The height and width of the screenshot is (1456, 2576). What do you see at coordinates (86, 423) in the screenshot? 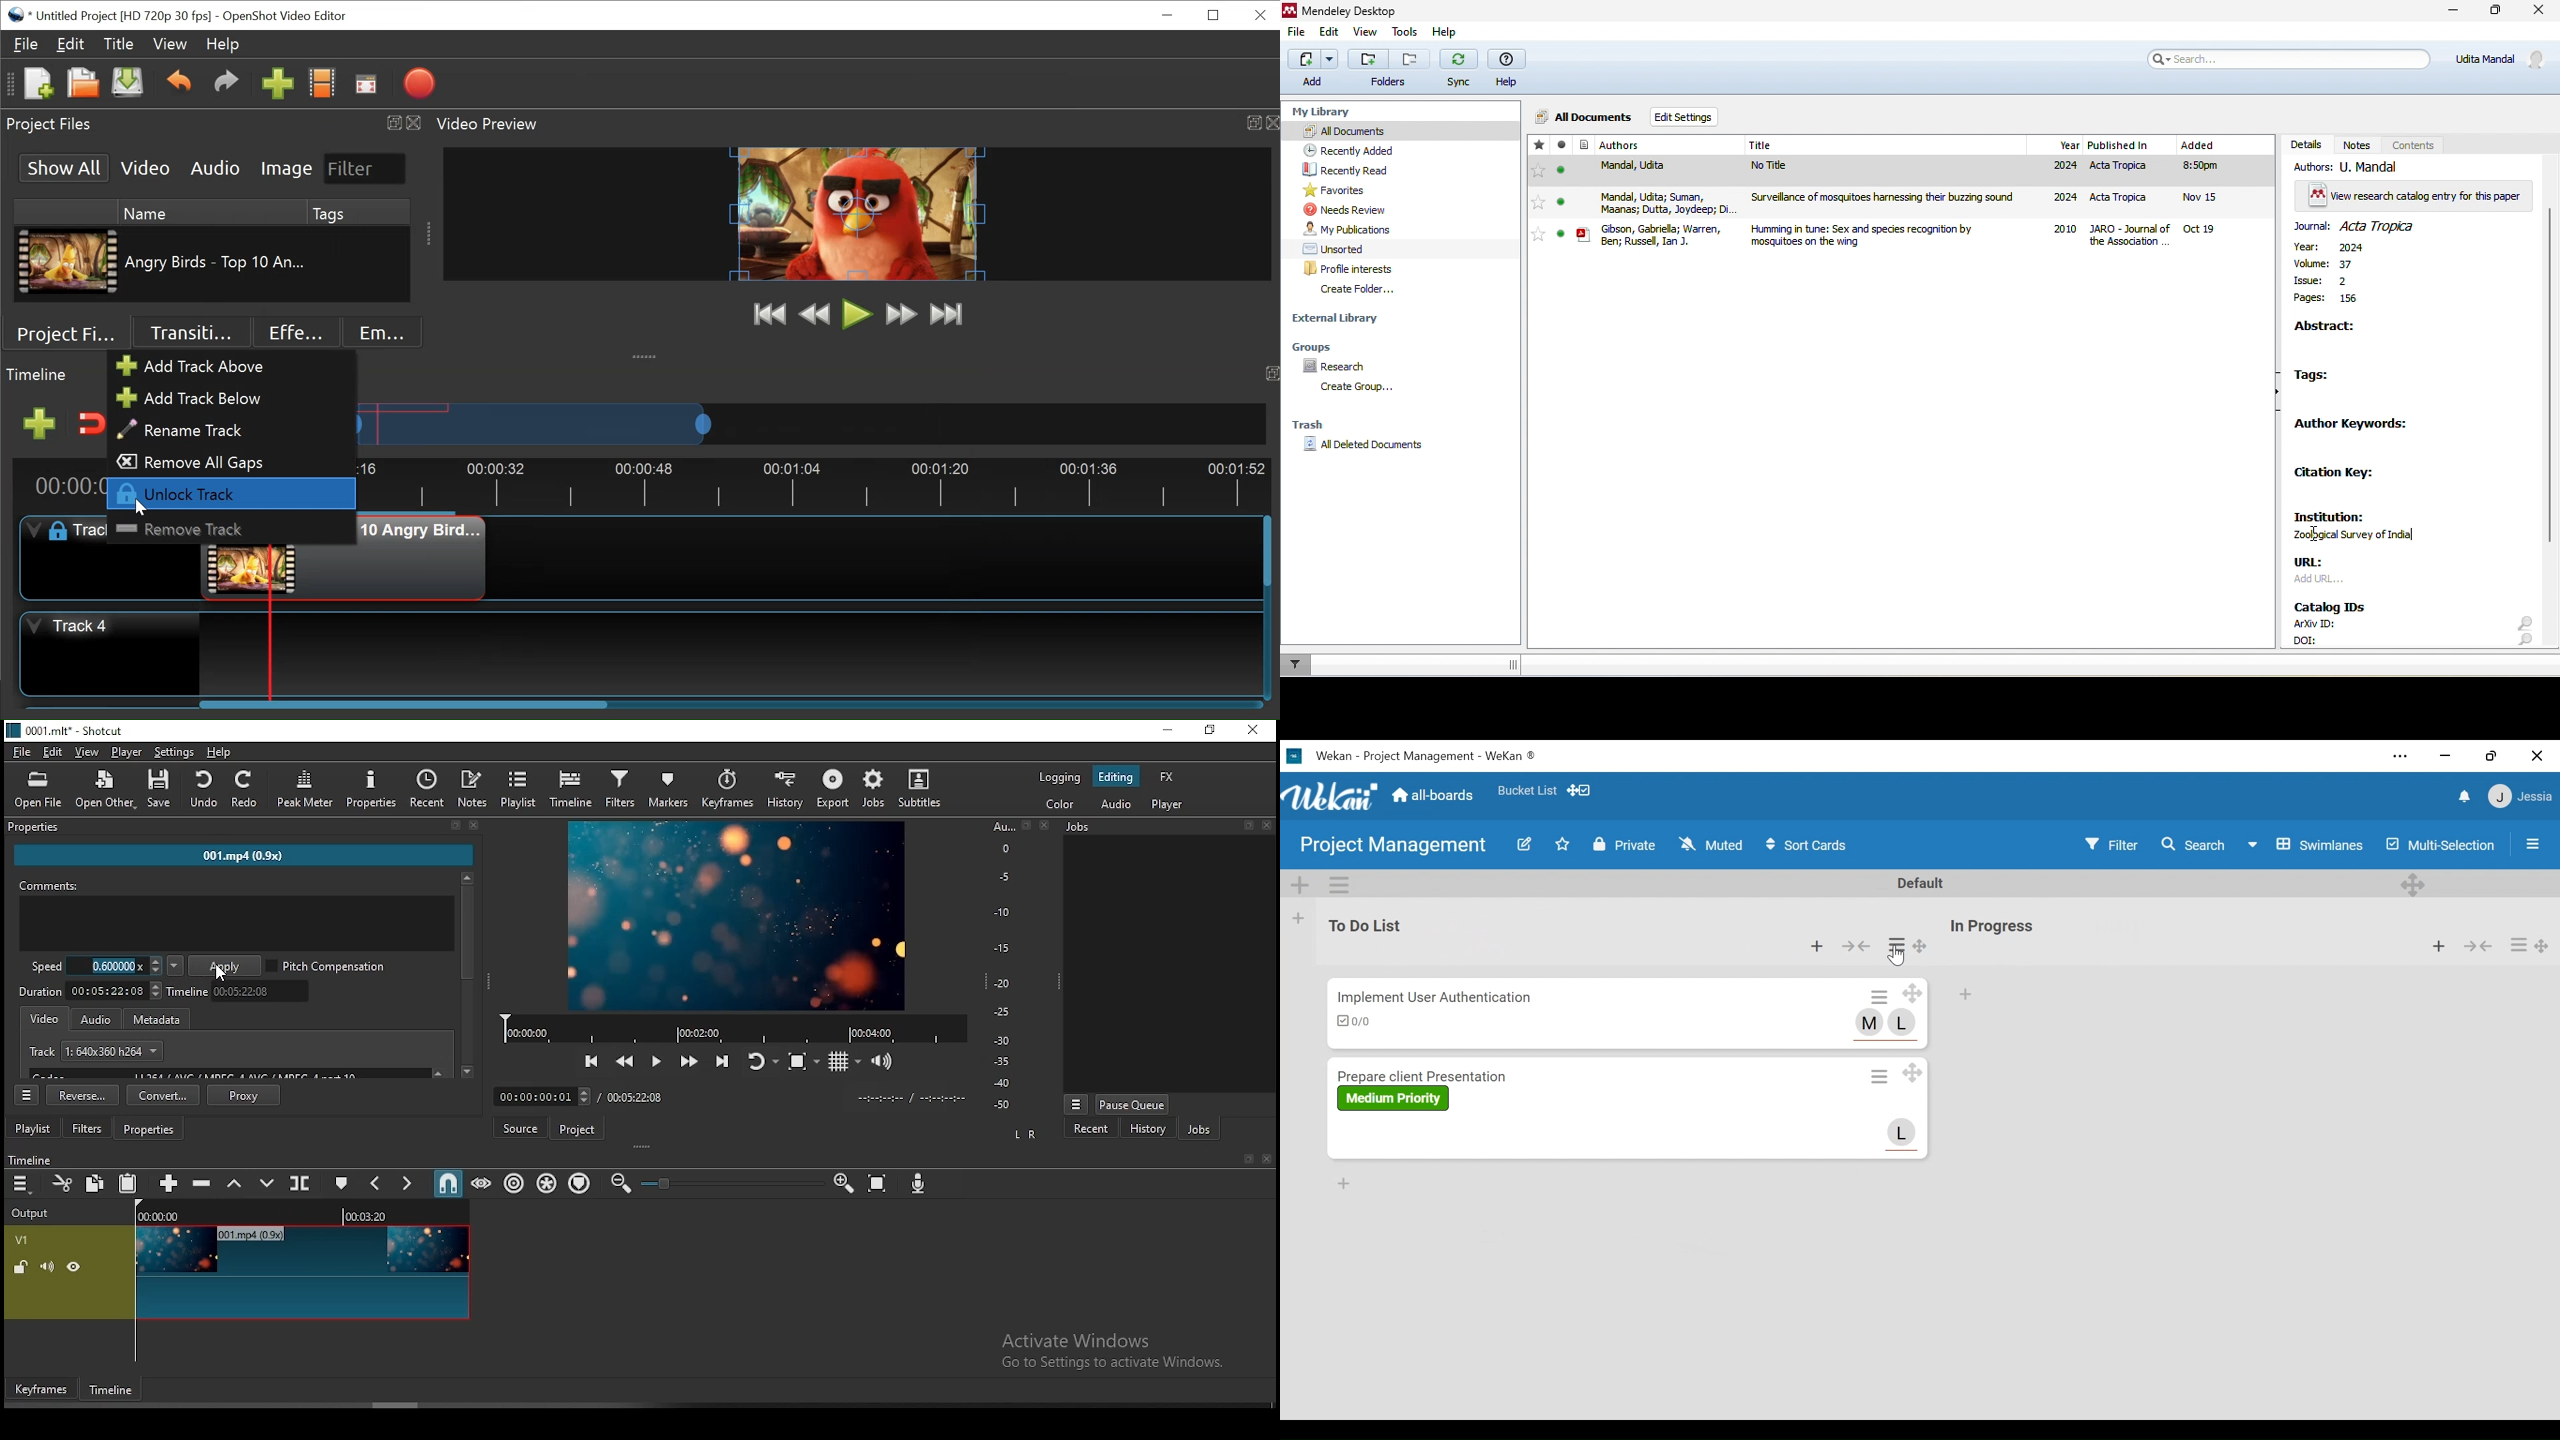
I see `Snap` at bounding box center [86, 423].